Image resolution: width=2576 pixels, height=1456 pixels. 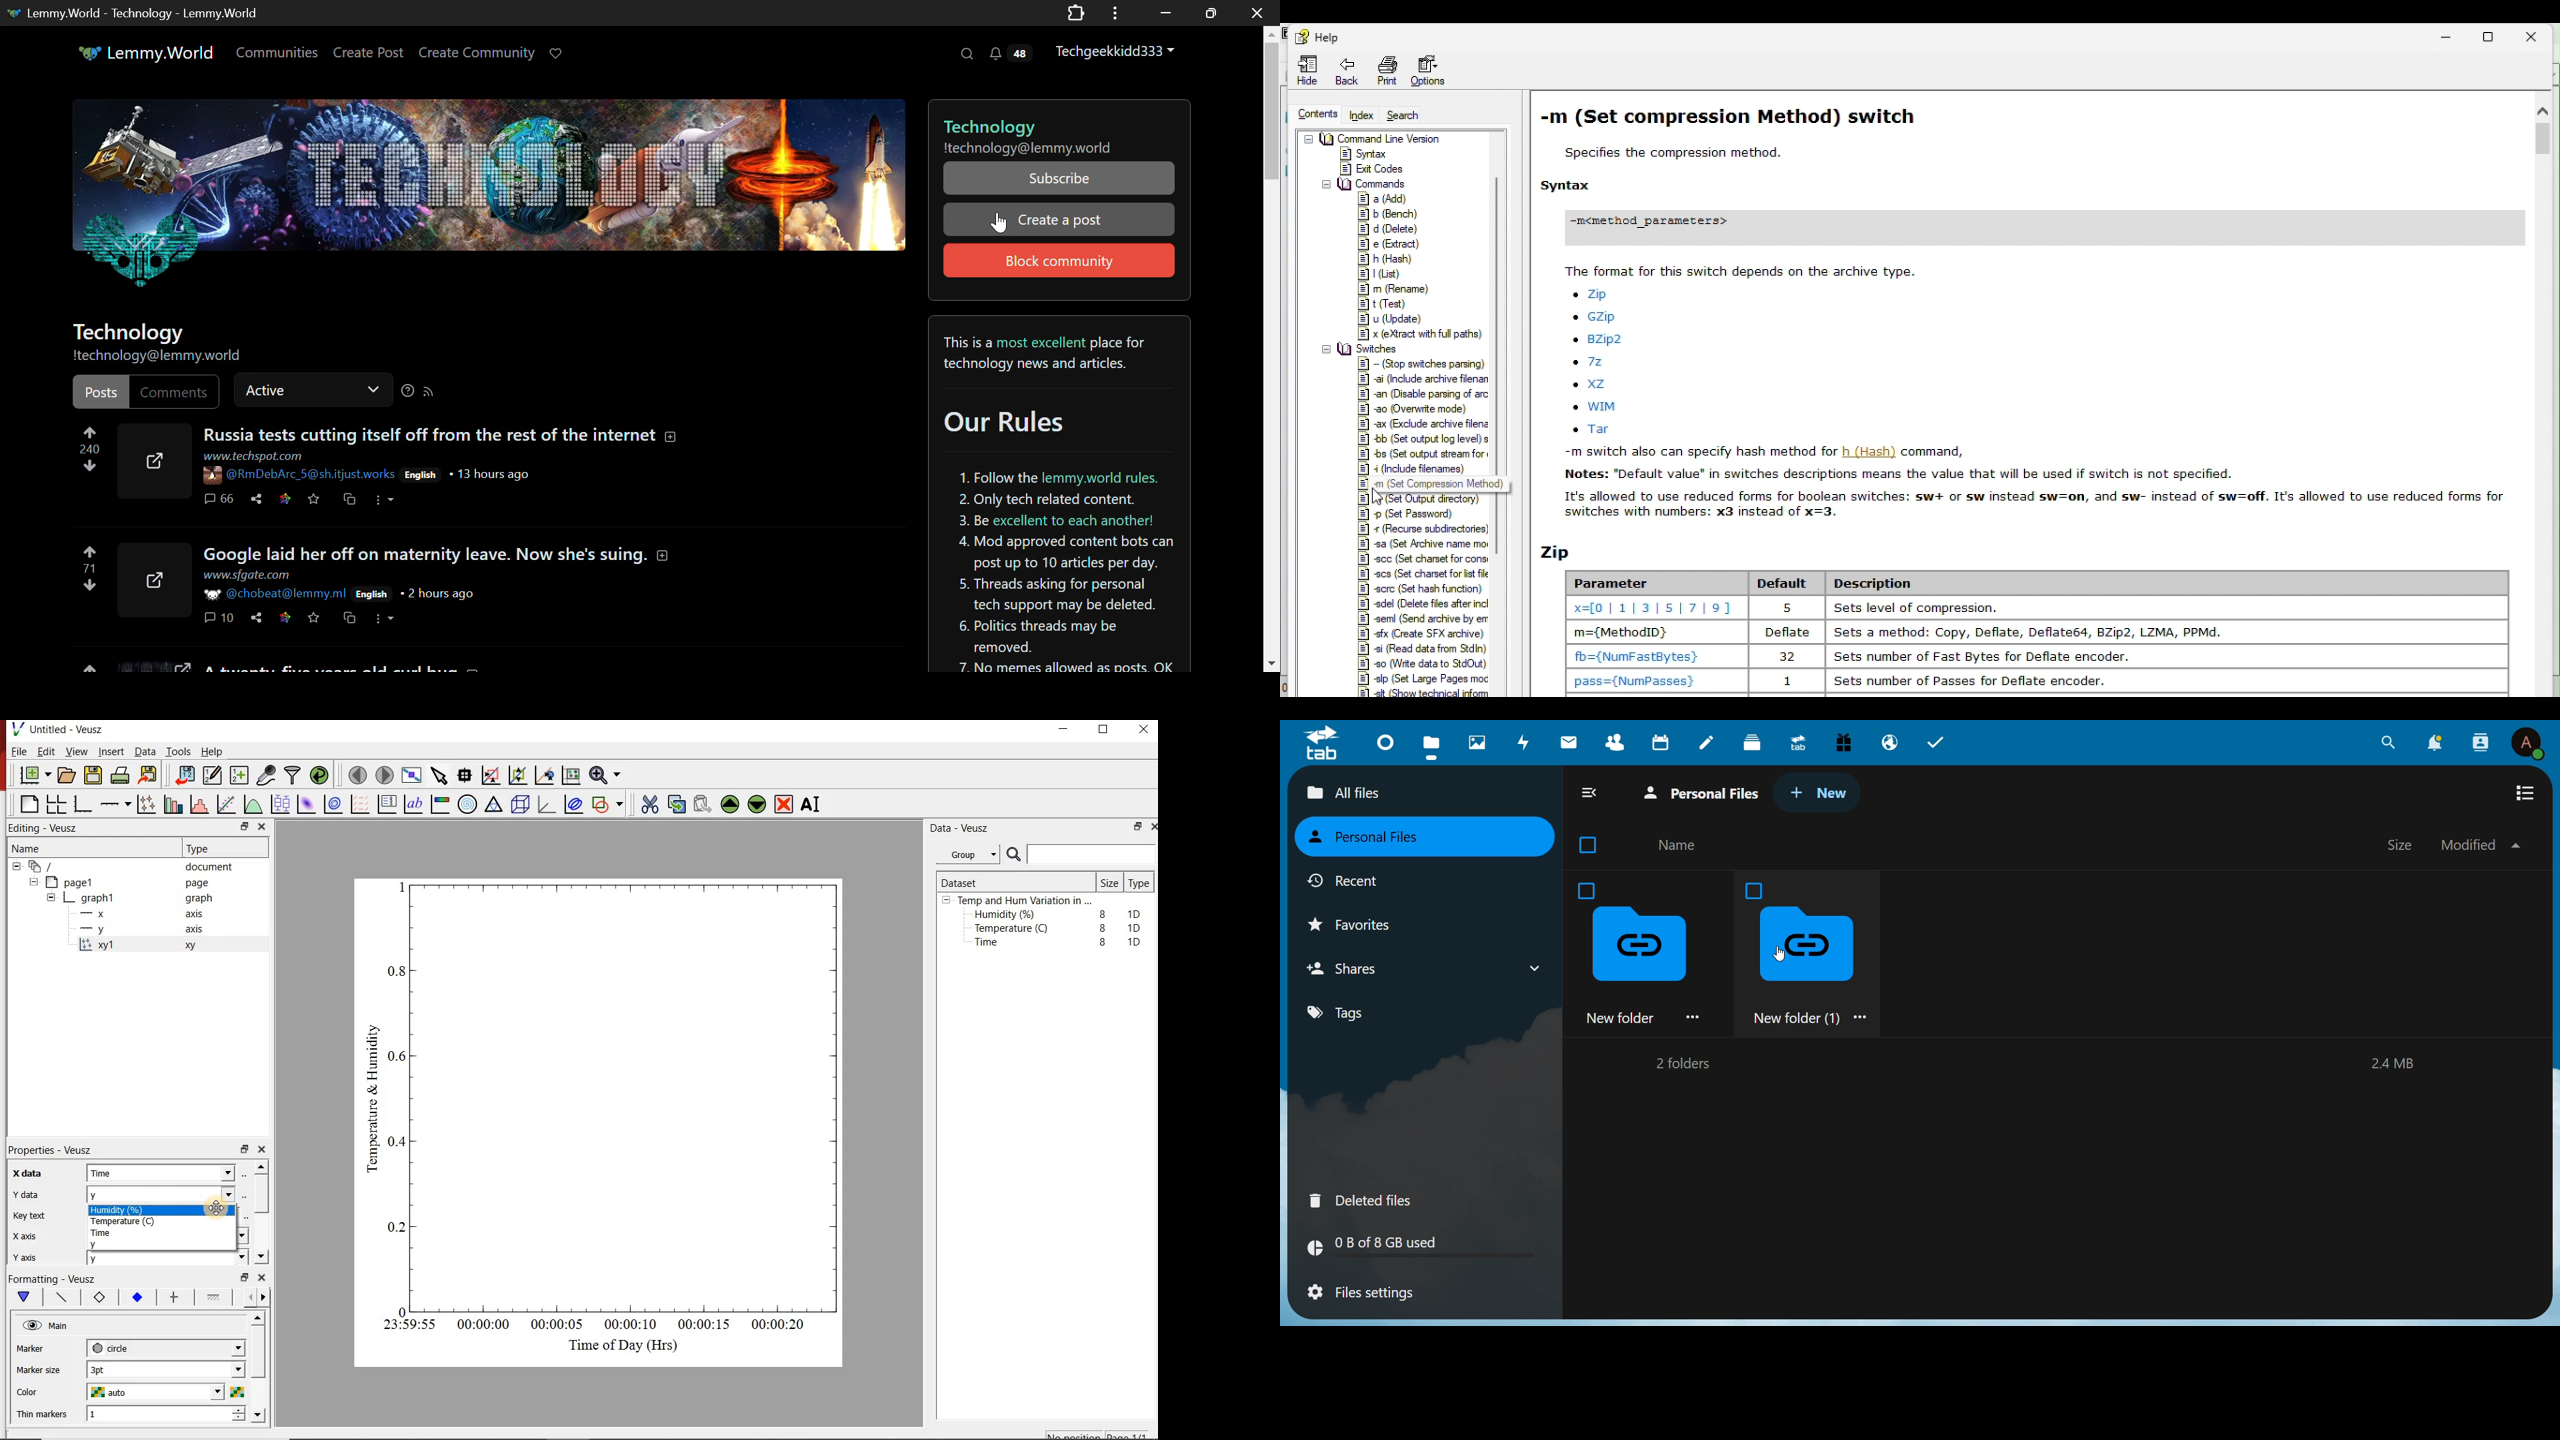 I want to click on Comments, so click(x=173, y=390).